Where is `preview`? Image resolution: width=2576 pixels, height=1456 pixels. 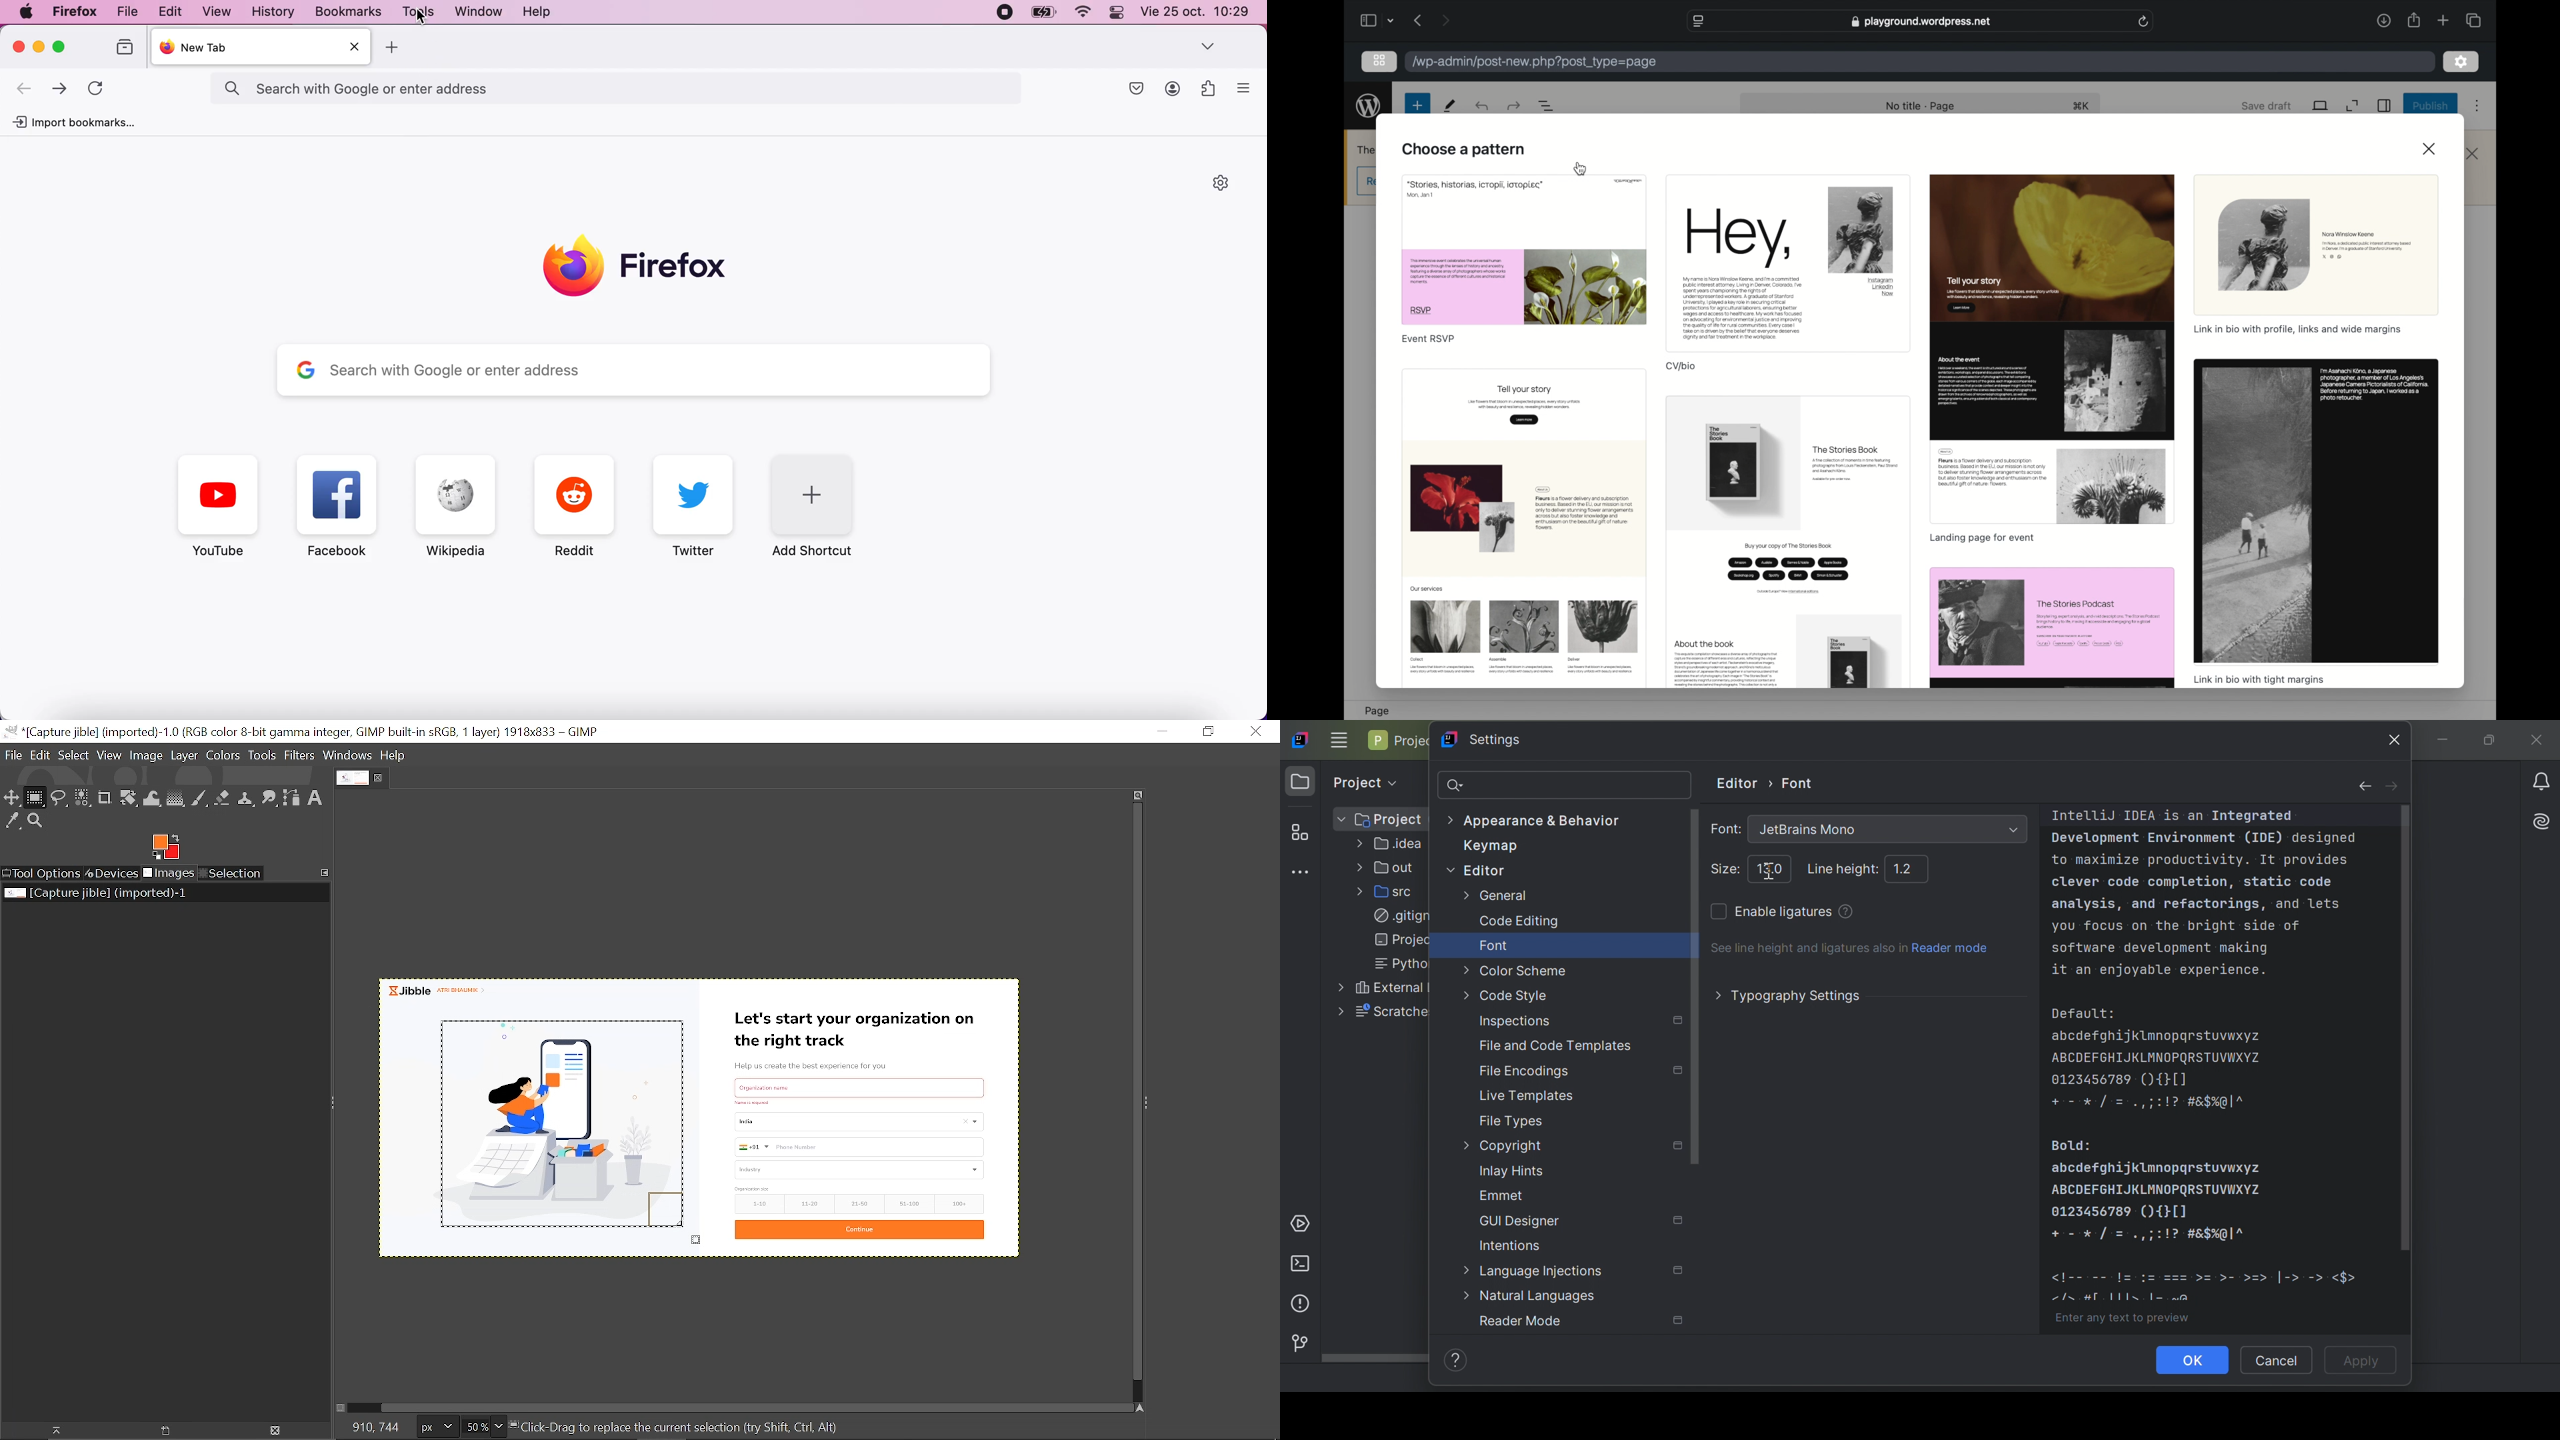
preview is located at coordinates (2052, 627).